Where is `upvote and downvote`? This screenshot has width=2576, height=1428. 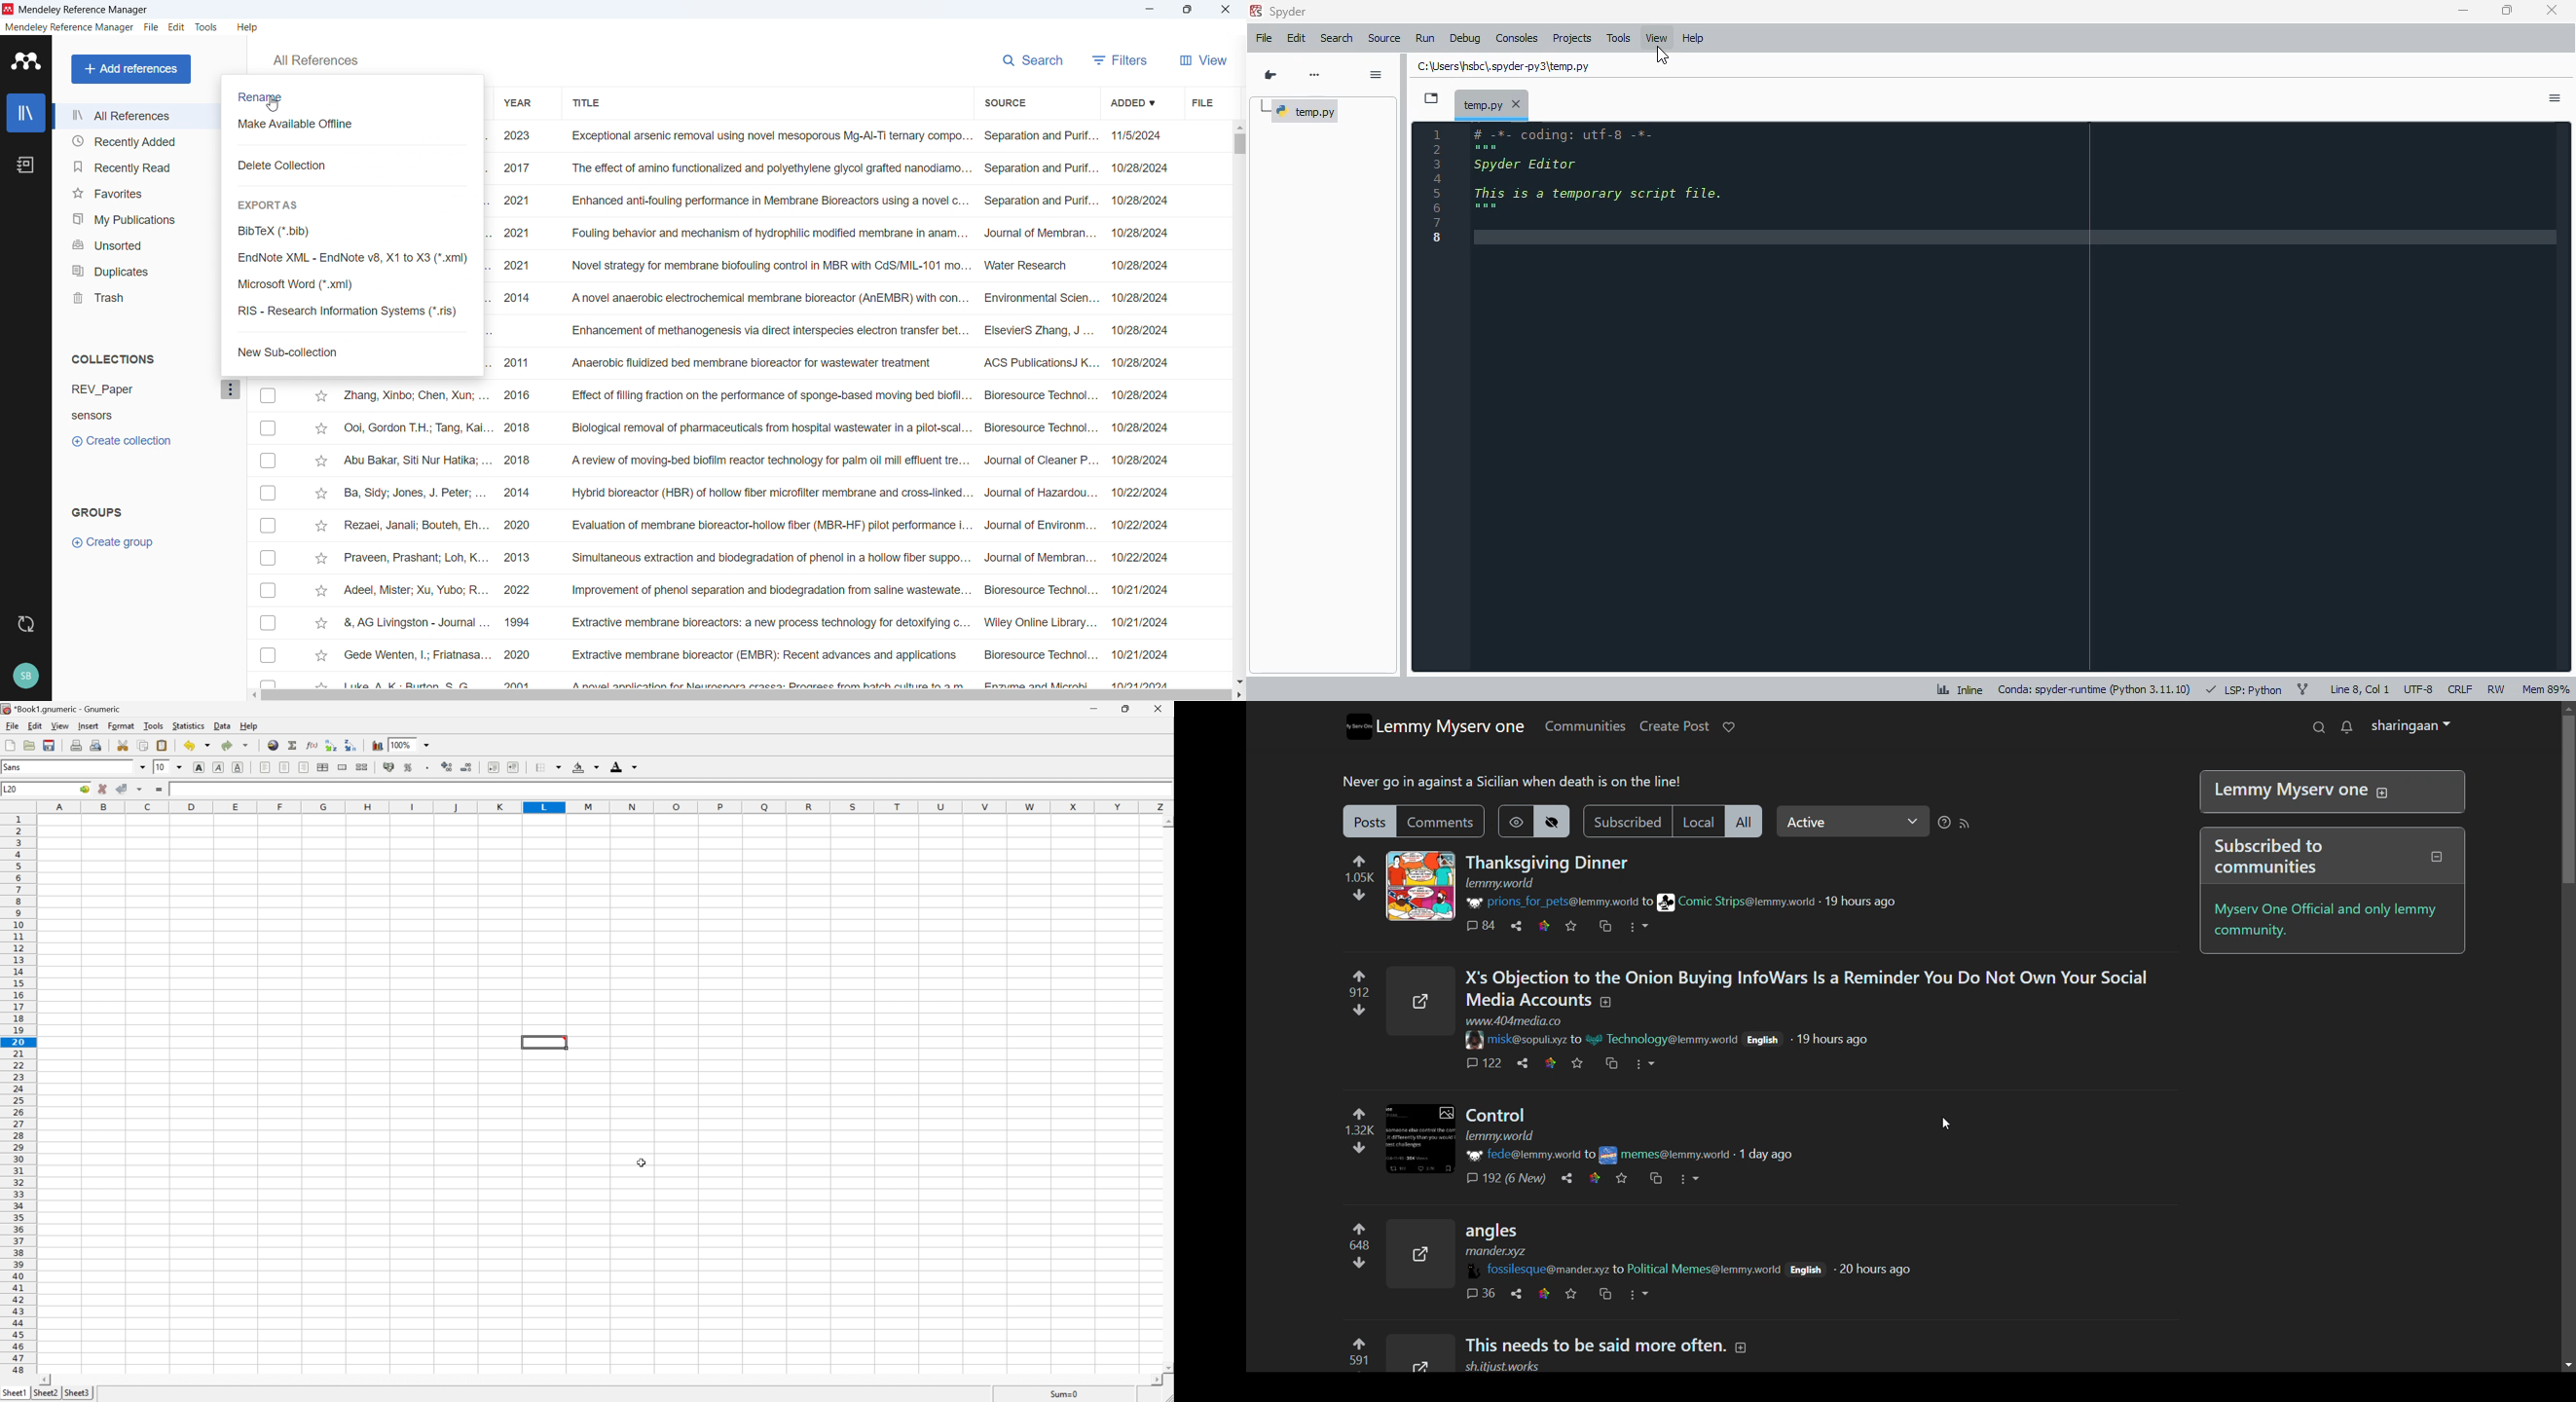 upvote and downvote is located at coordinates (1360, 880).